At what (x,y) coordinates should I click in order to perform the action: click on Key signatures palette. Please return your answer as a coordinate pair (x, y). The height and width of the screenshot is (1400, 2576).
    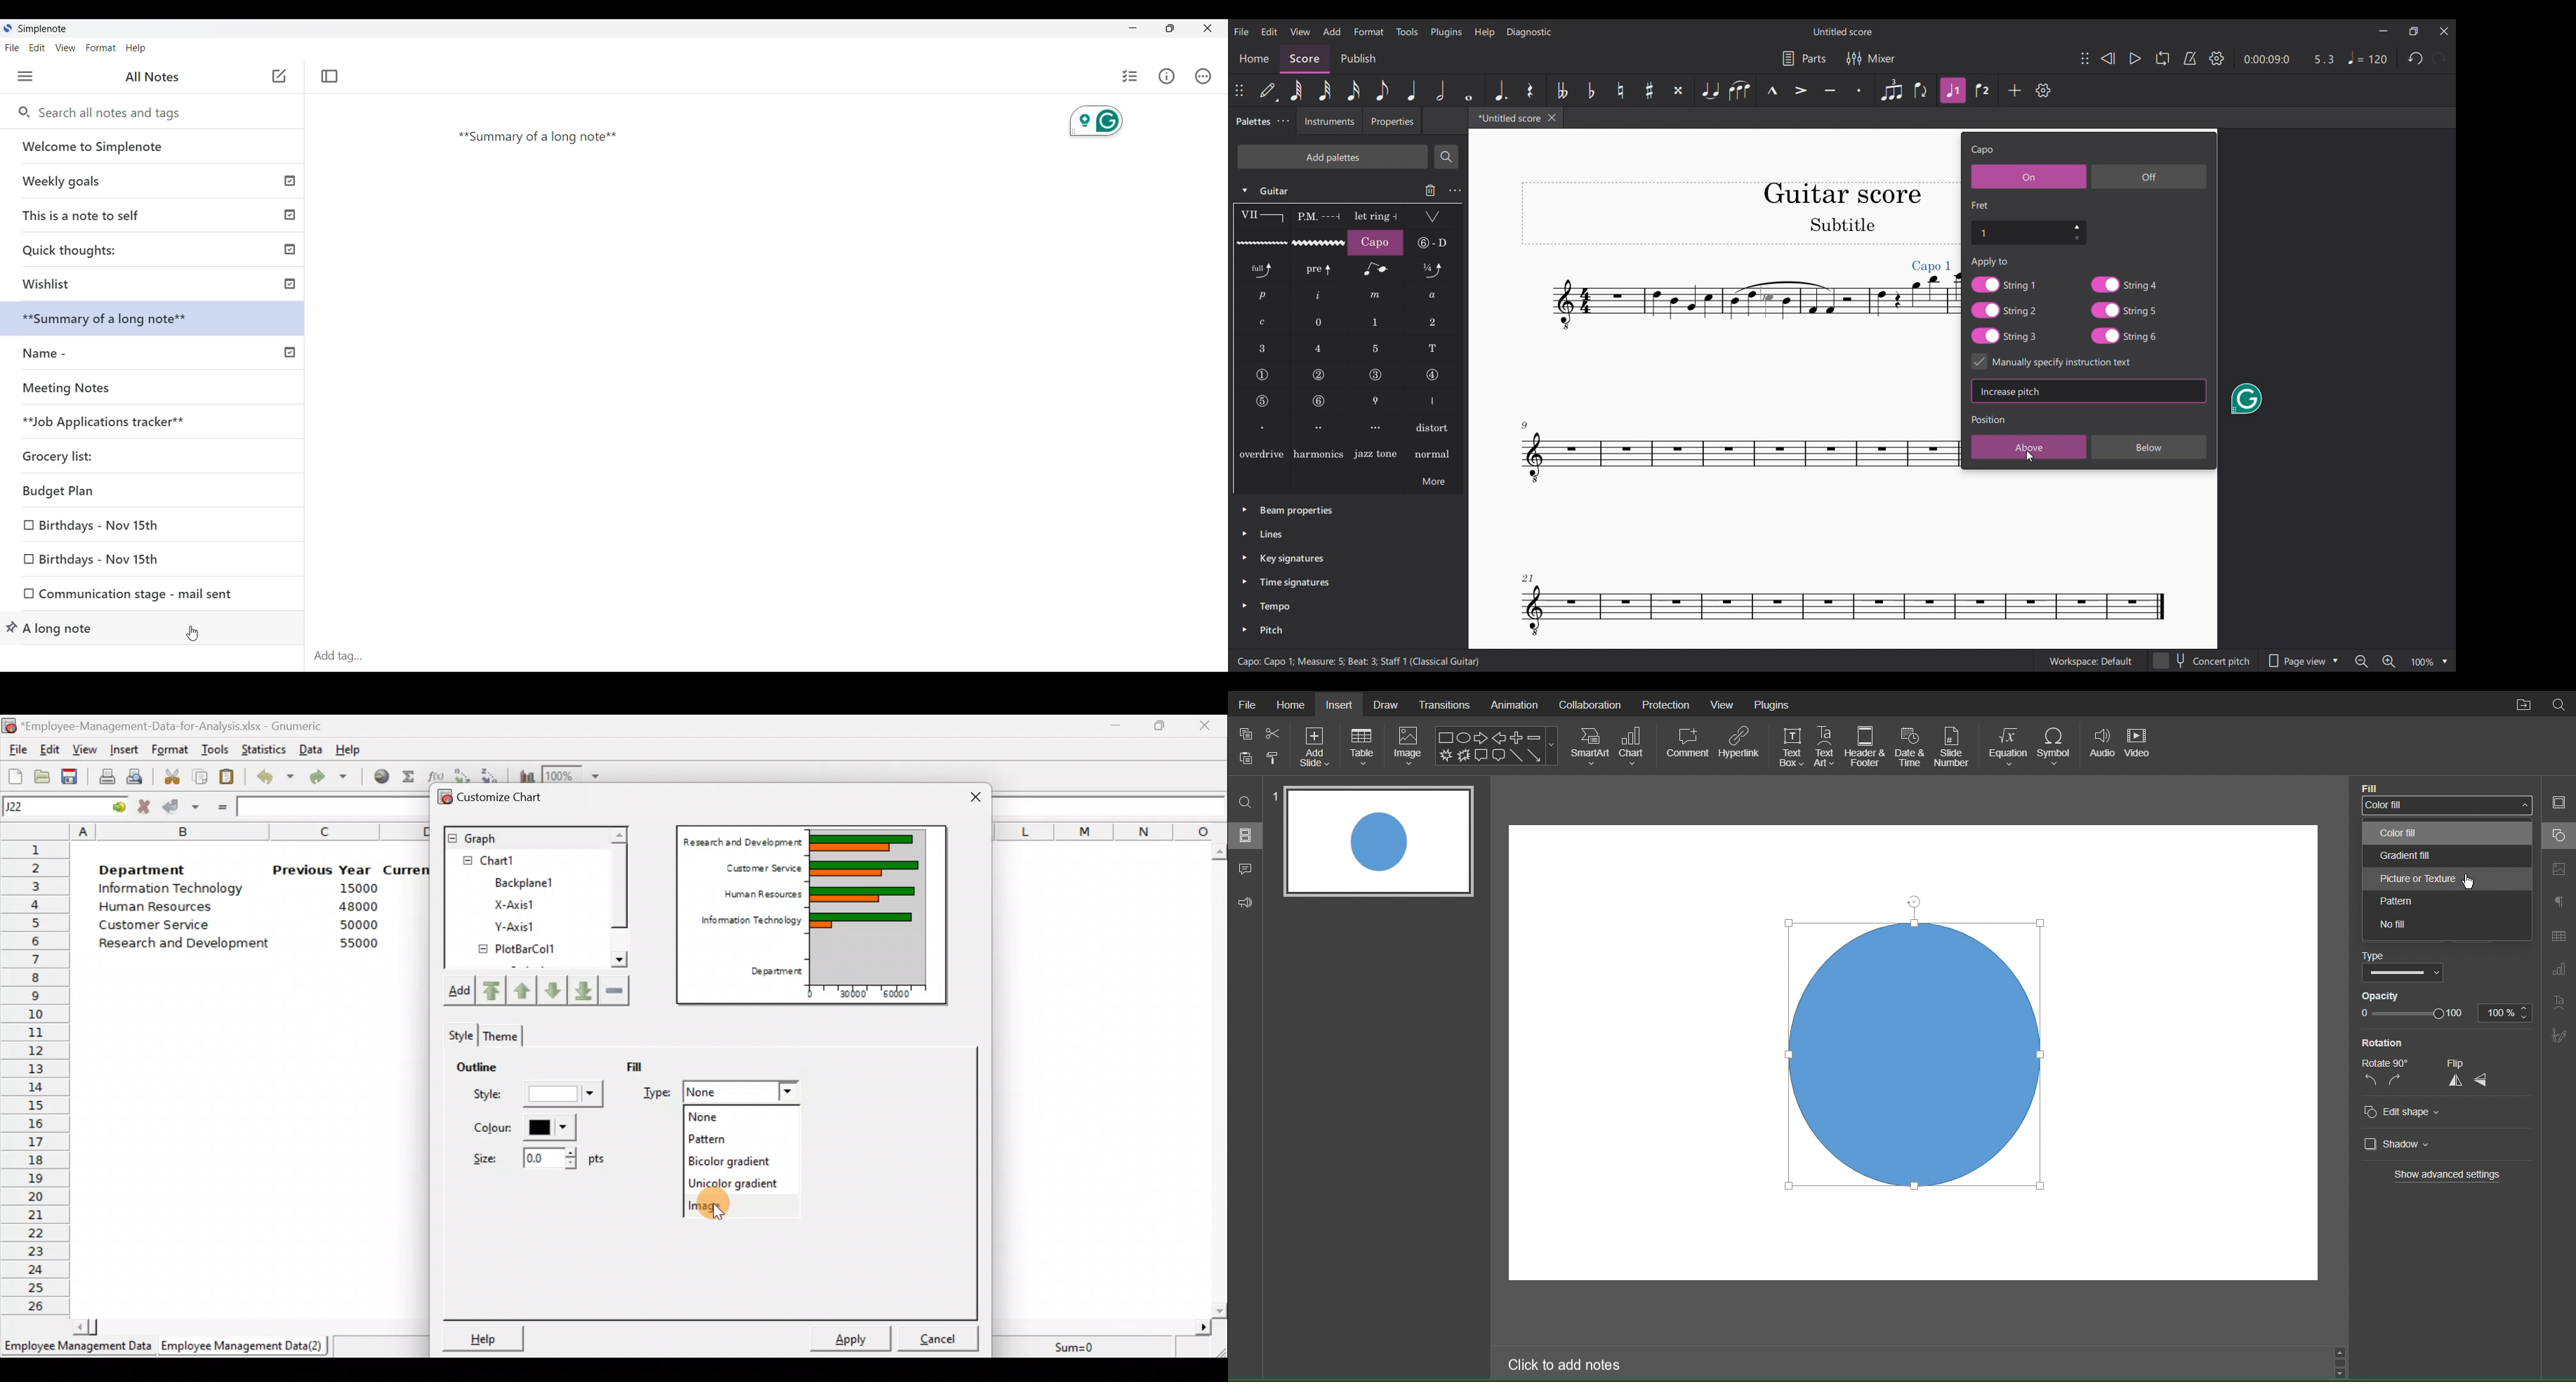
    Looking at the image, I should click on (1292, 559).